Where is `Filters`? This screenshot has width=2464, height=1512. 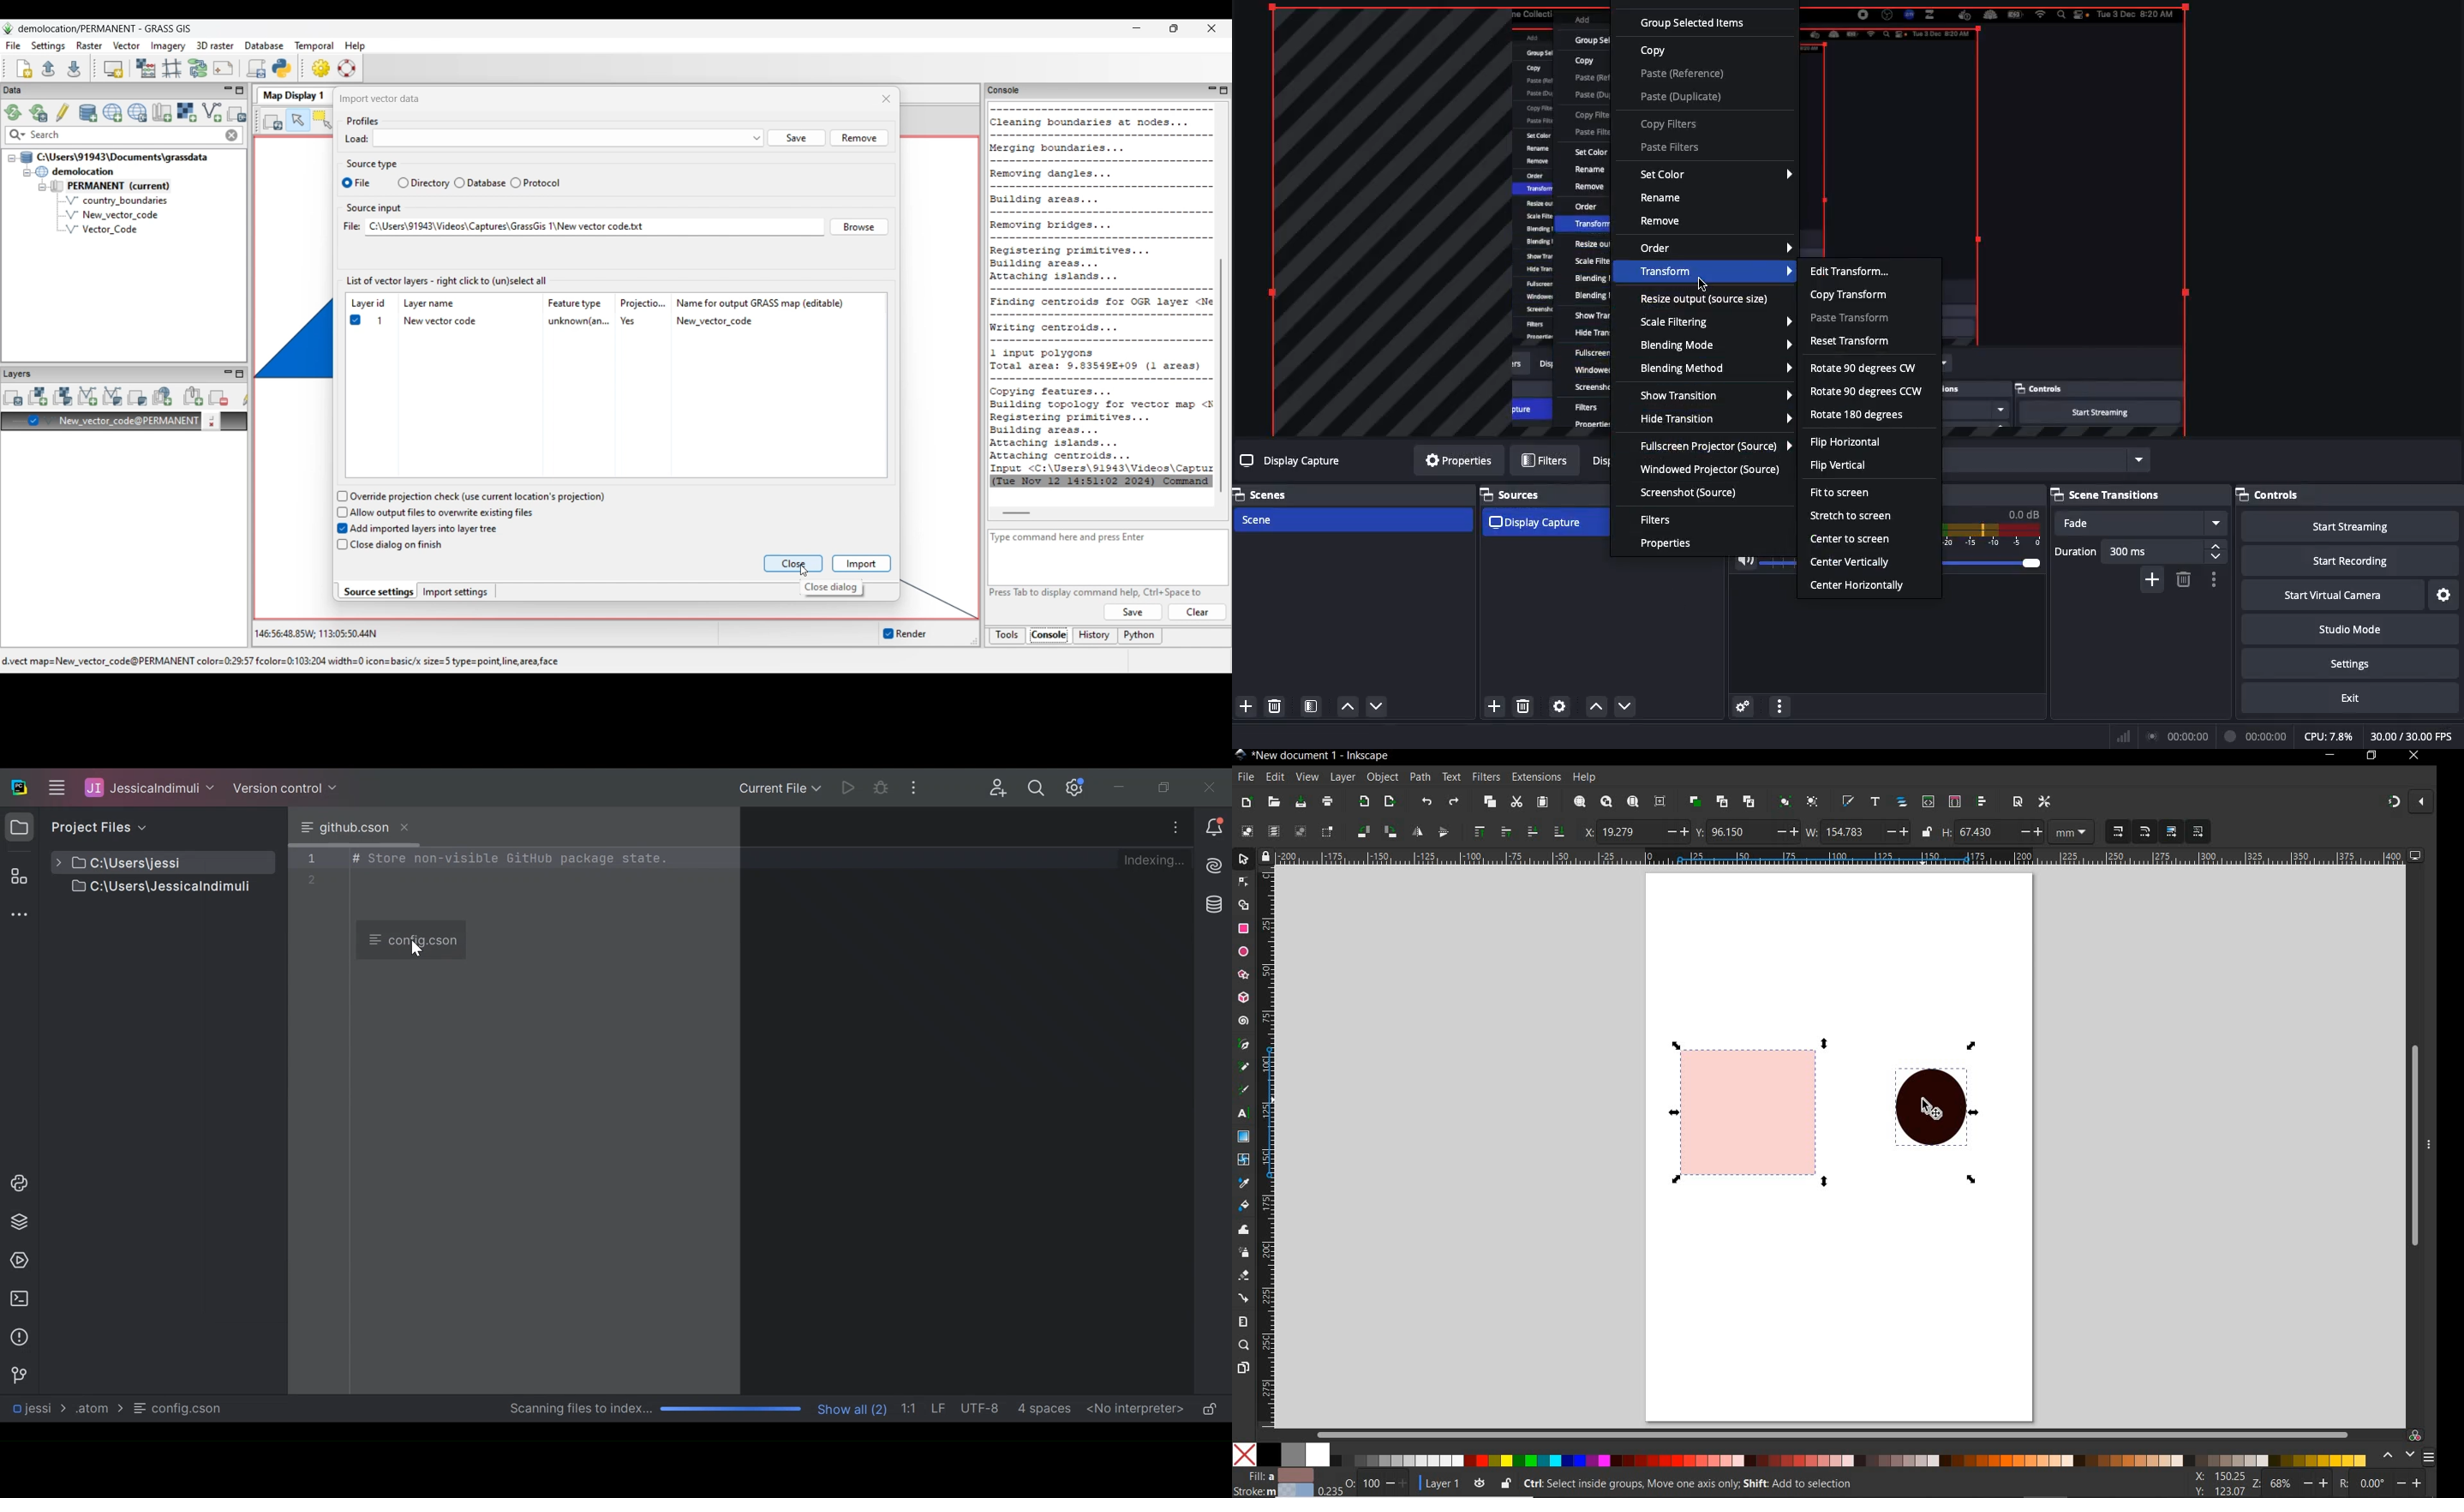
Filters is located at coordinates (1657, 519).